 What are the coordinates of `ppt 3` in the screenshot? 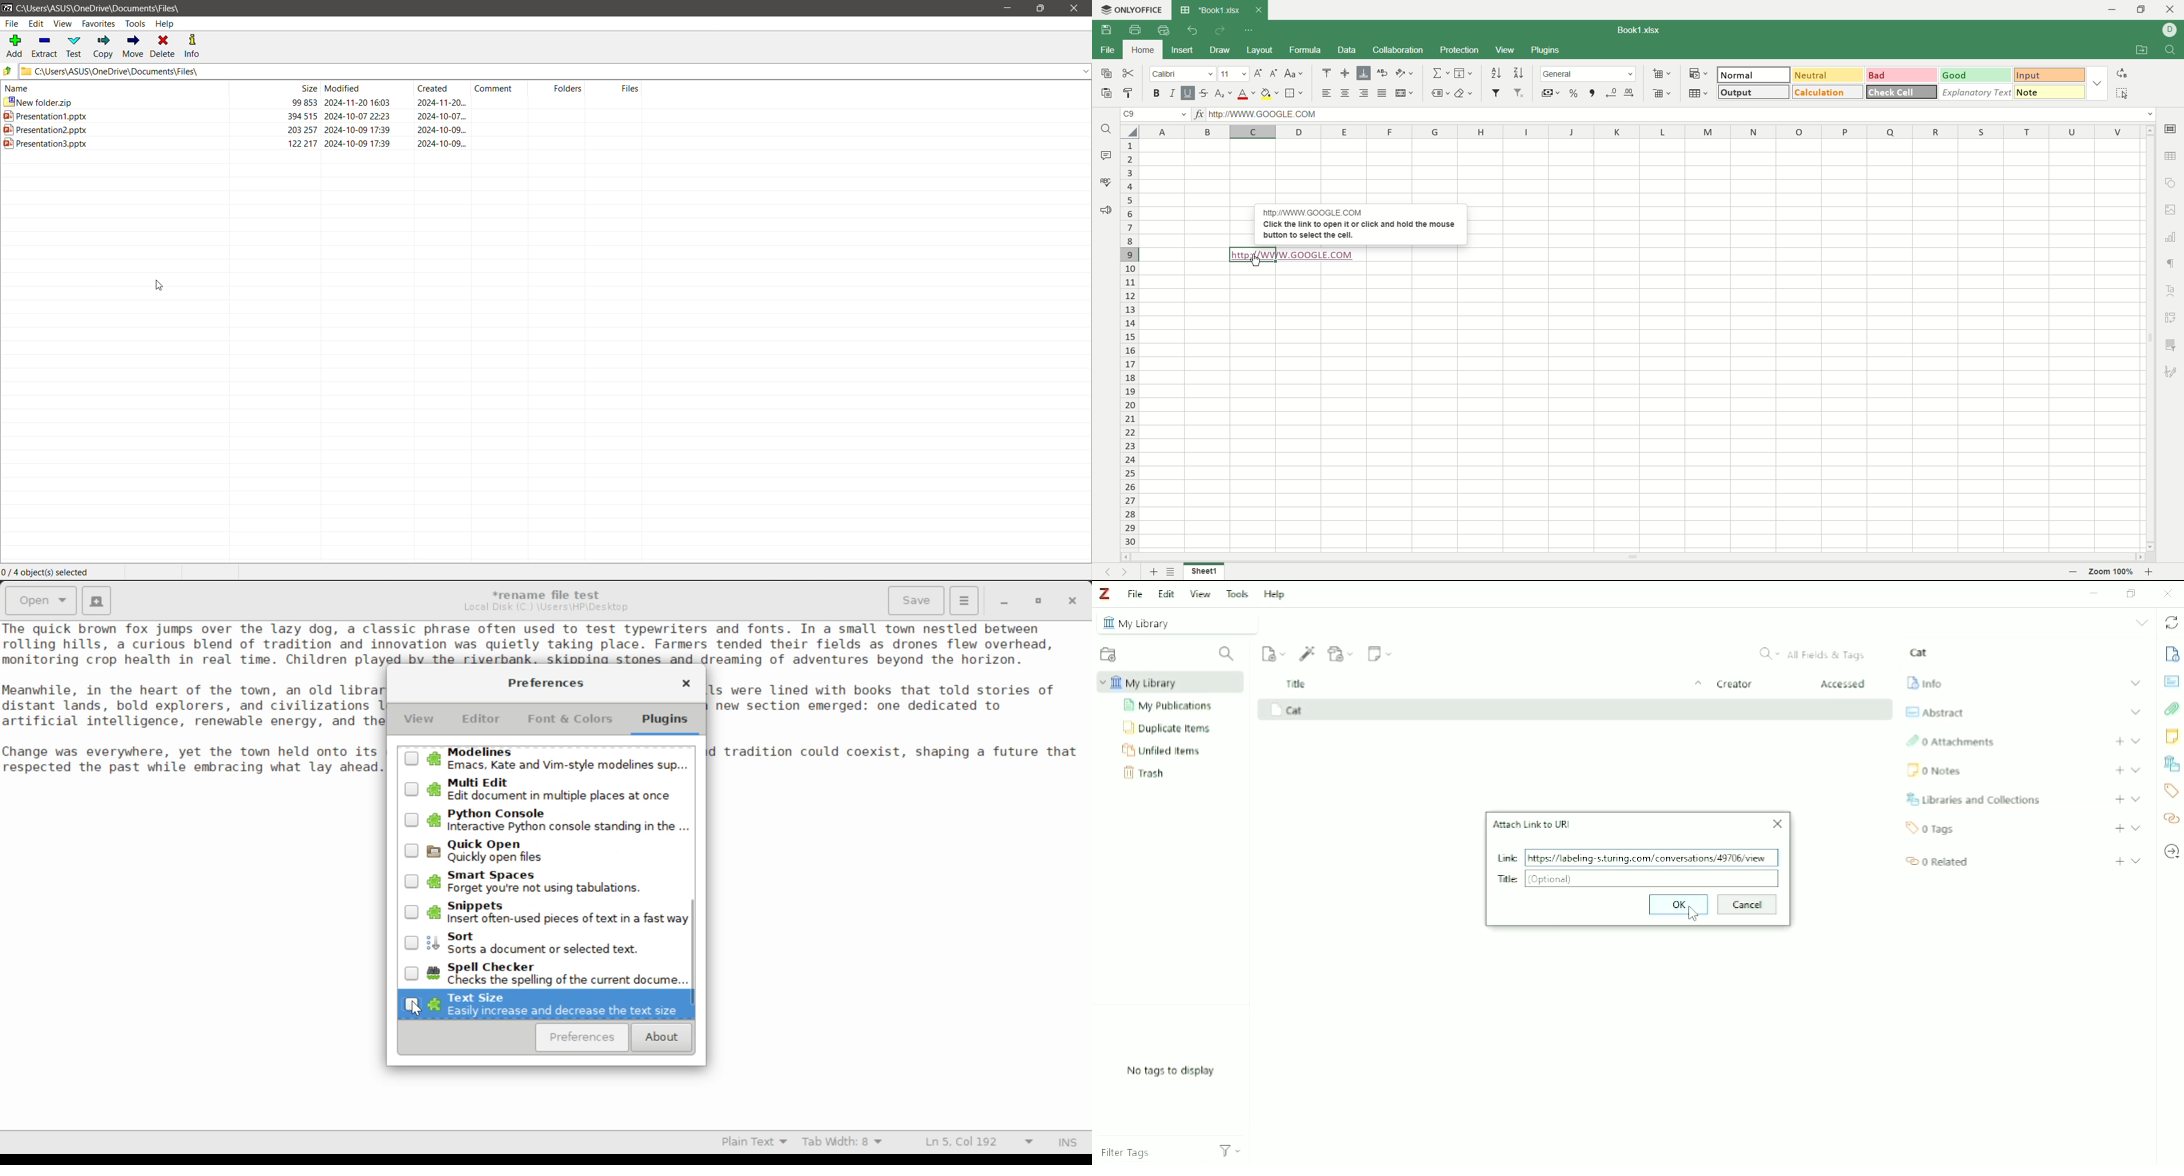 It's located at (324, 143).